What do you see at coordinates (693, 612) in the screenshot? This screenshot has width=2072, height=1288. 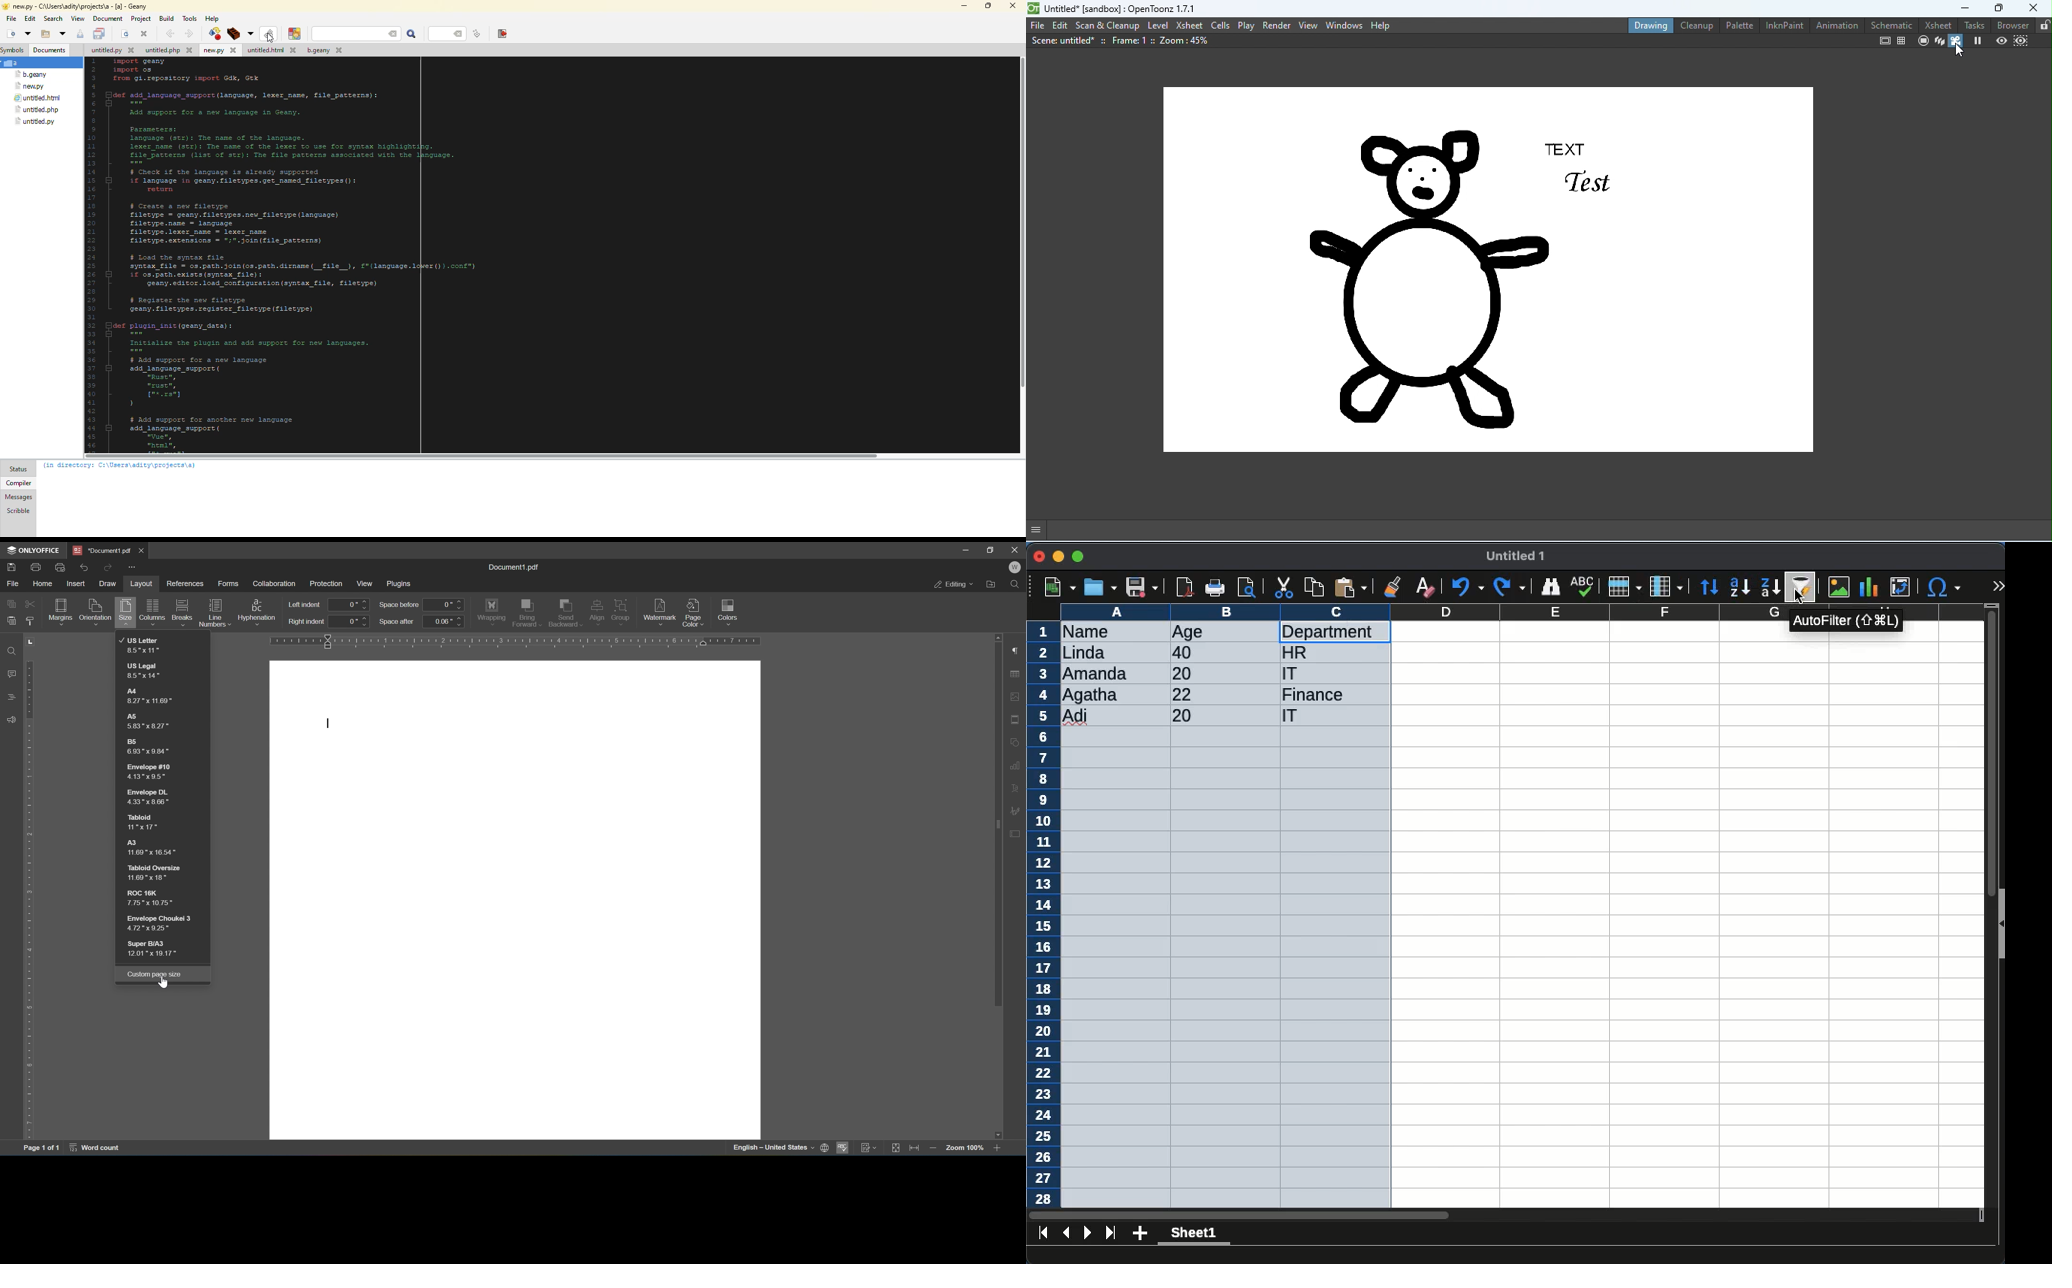 I see `page colors` at bounding box center [693, 612].